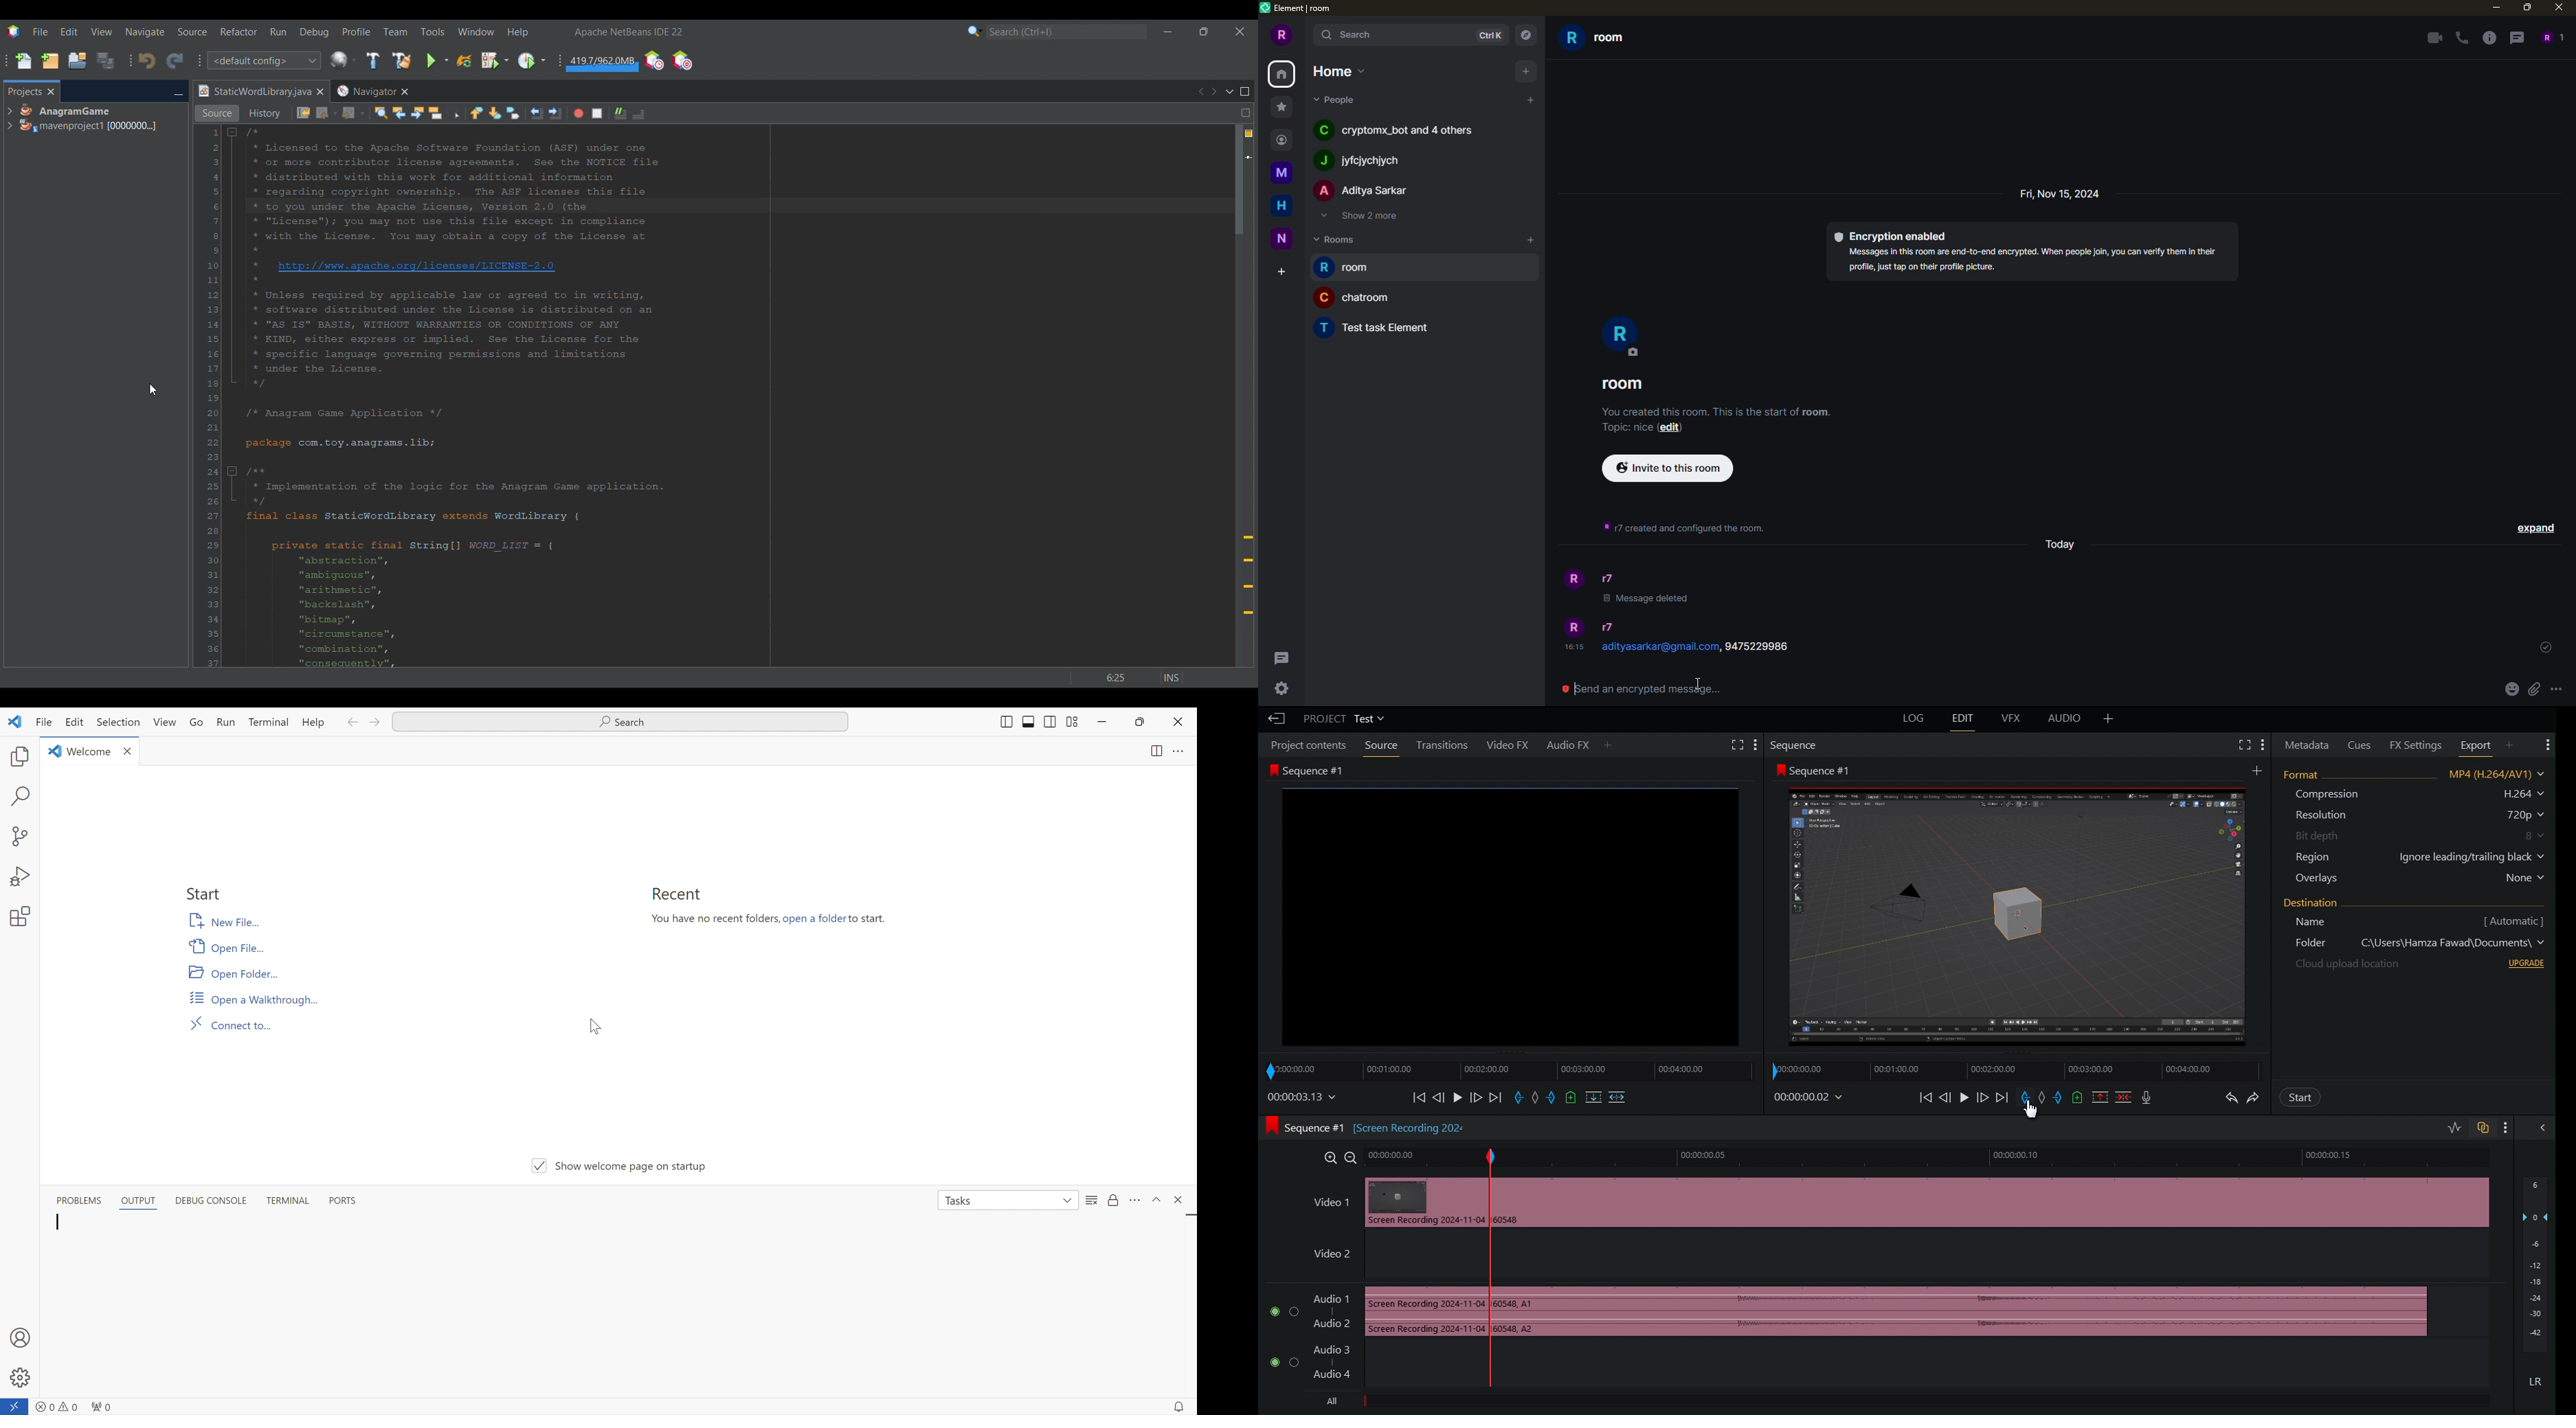  What do you see at coordinates (1127, 677) in the screenshot?
I see `Status bar details` at bounding box center [1127, 677].